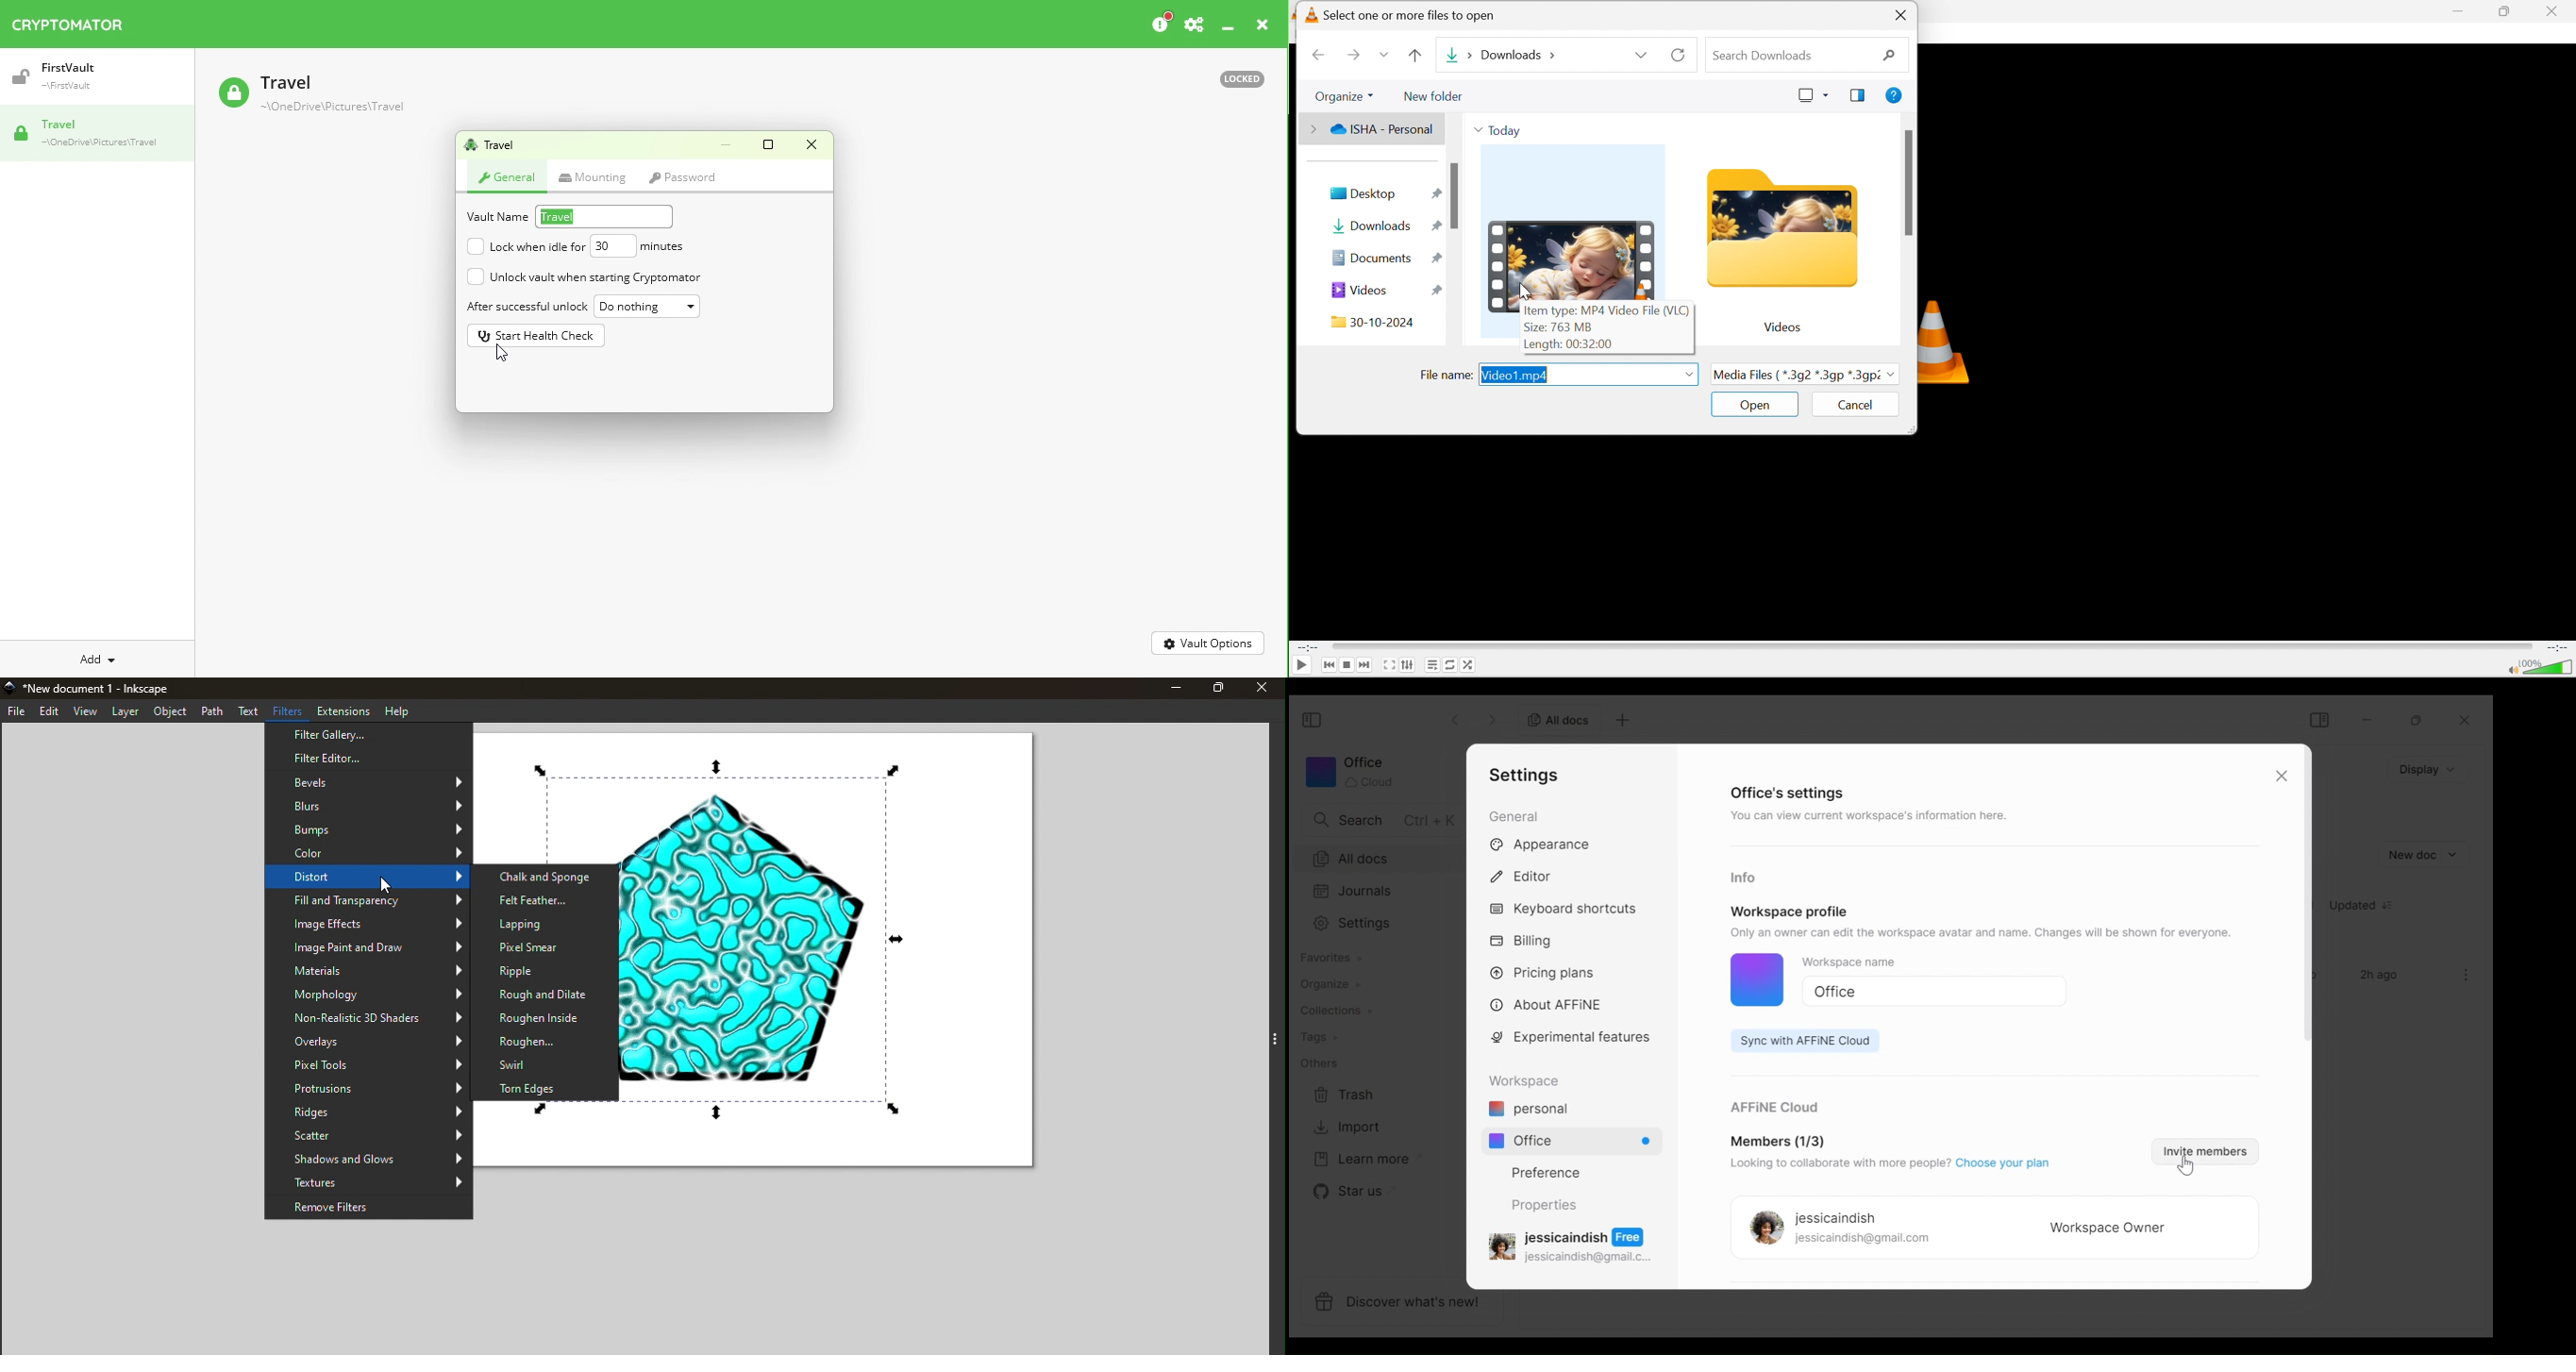 The width and height of the screenshot is (2576, 1372). Describe the element at coordinates (1857, 403) in the screenshot. I see `Cancel` at that location.